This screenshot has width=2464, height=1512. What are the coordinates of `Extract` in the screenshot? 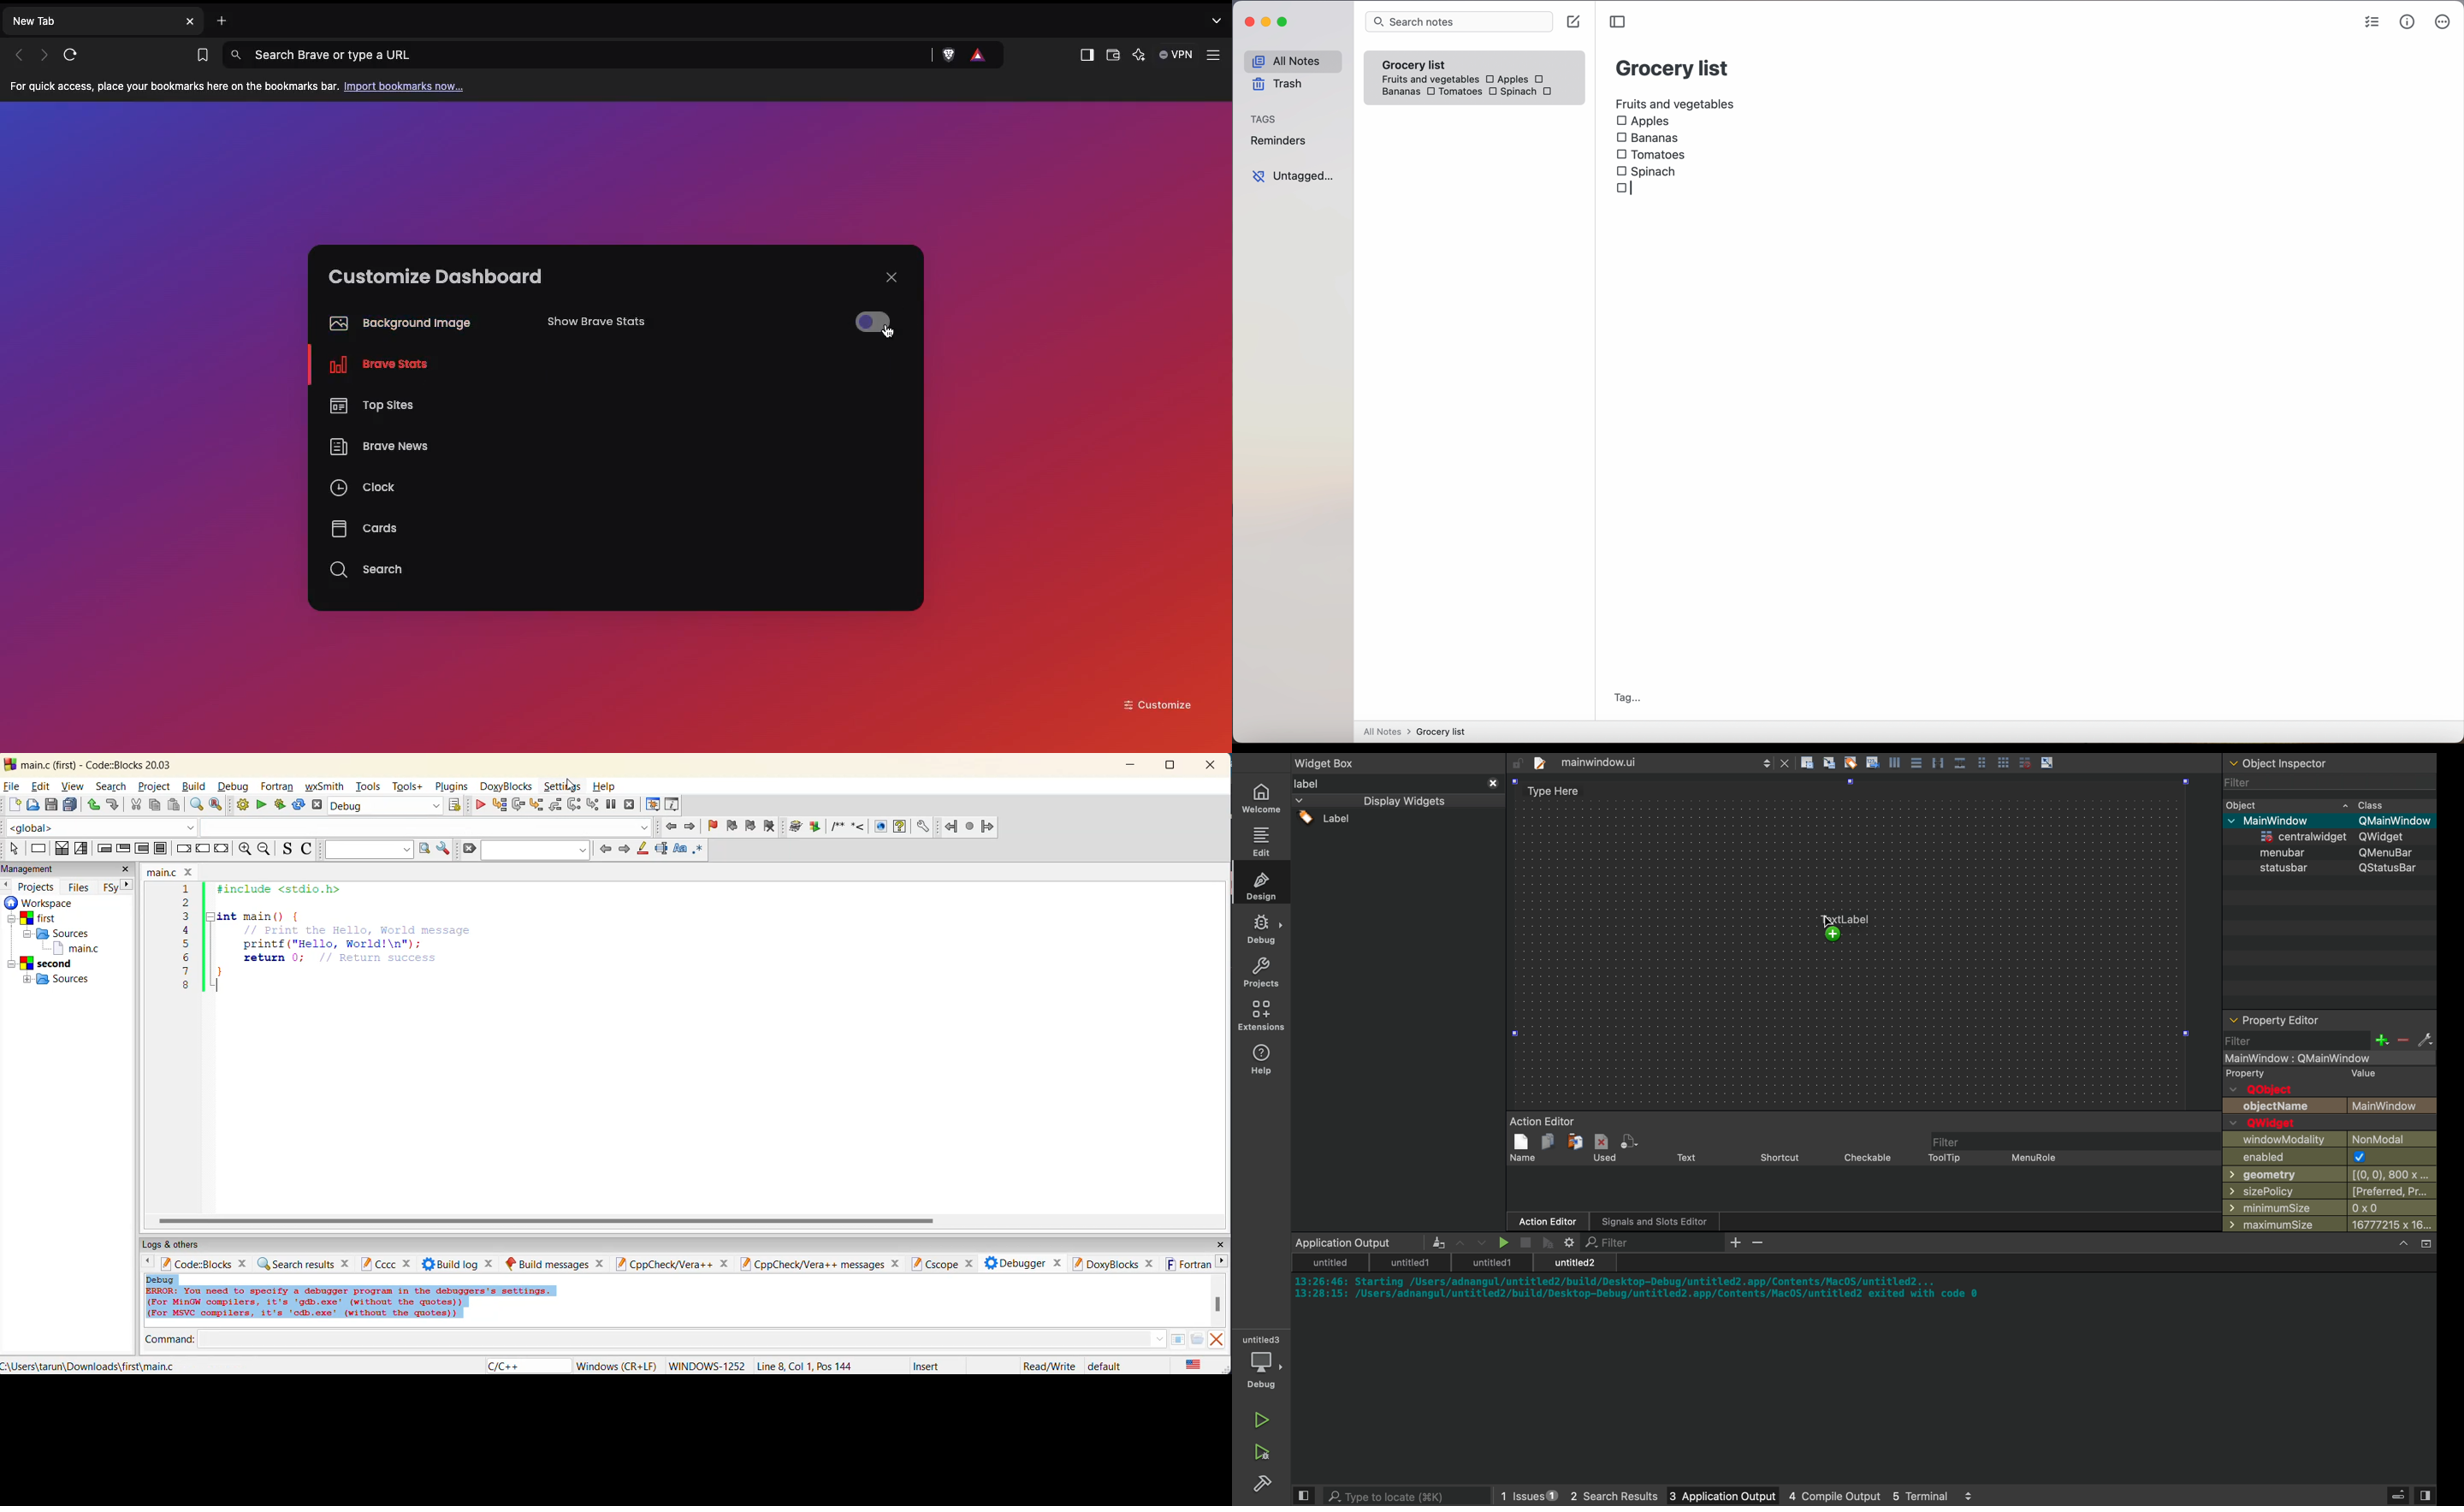 It's located at (814, 828).